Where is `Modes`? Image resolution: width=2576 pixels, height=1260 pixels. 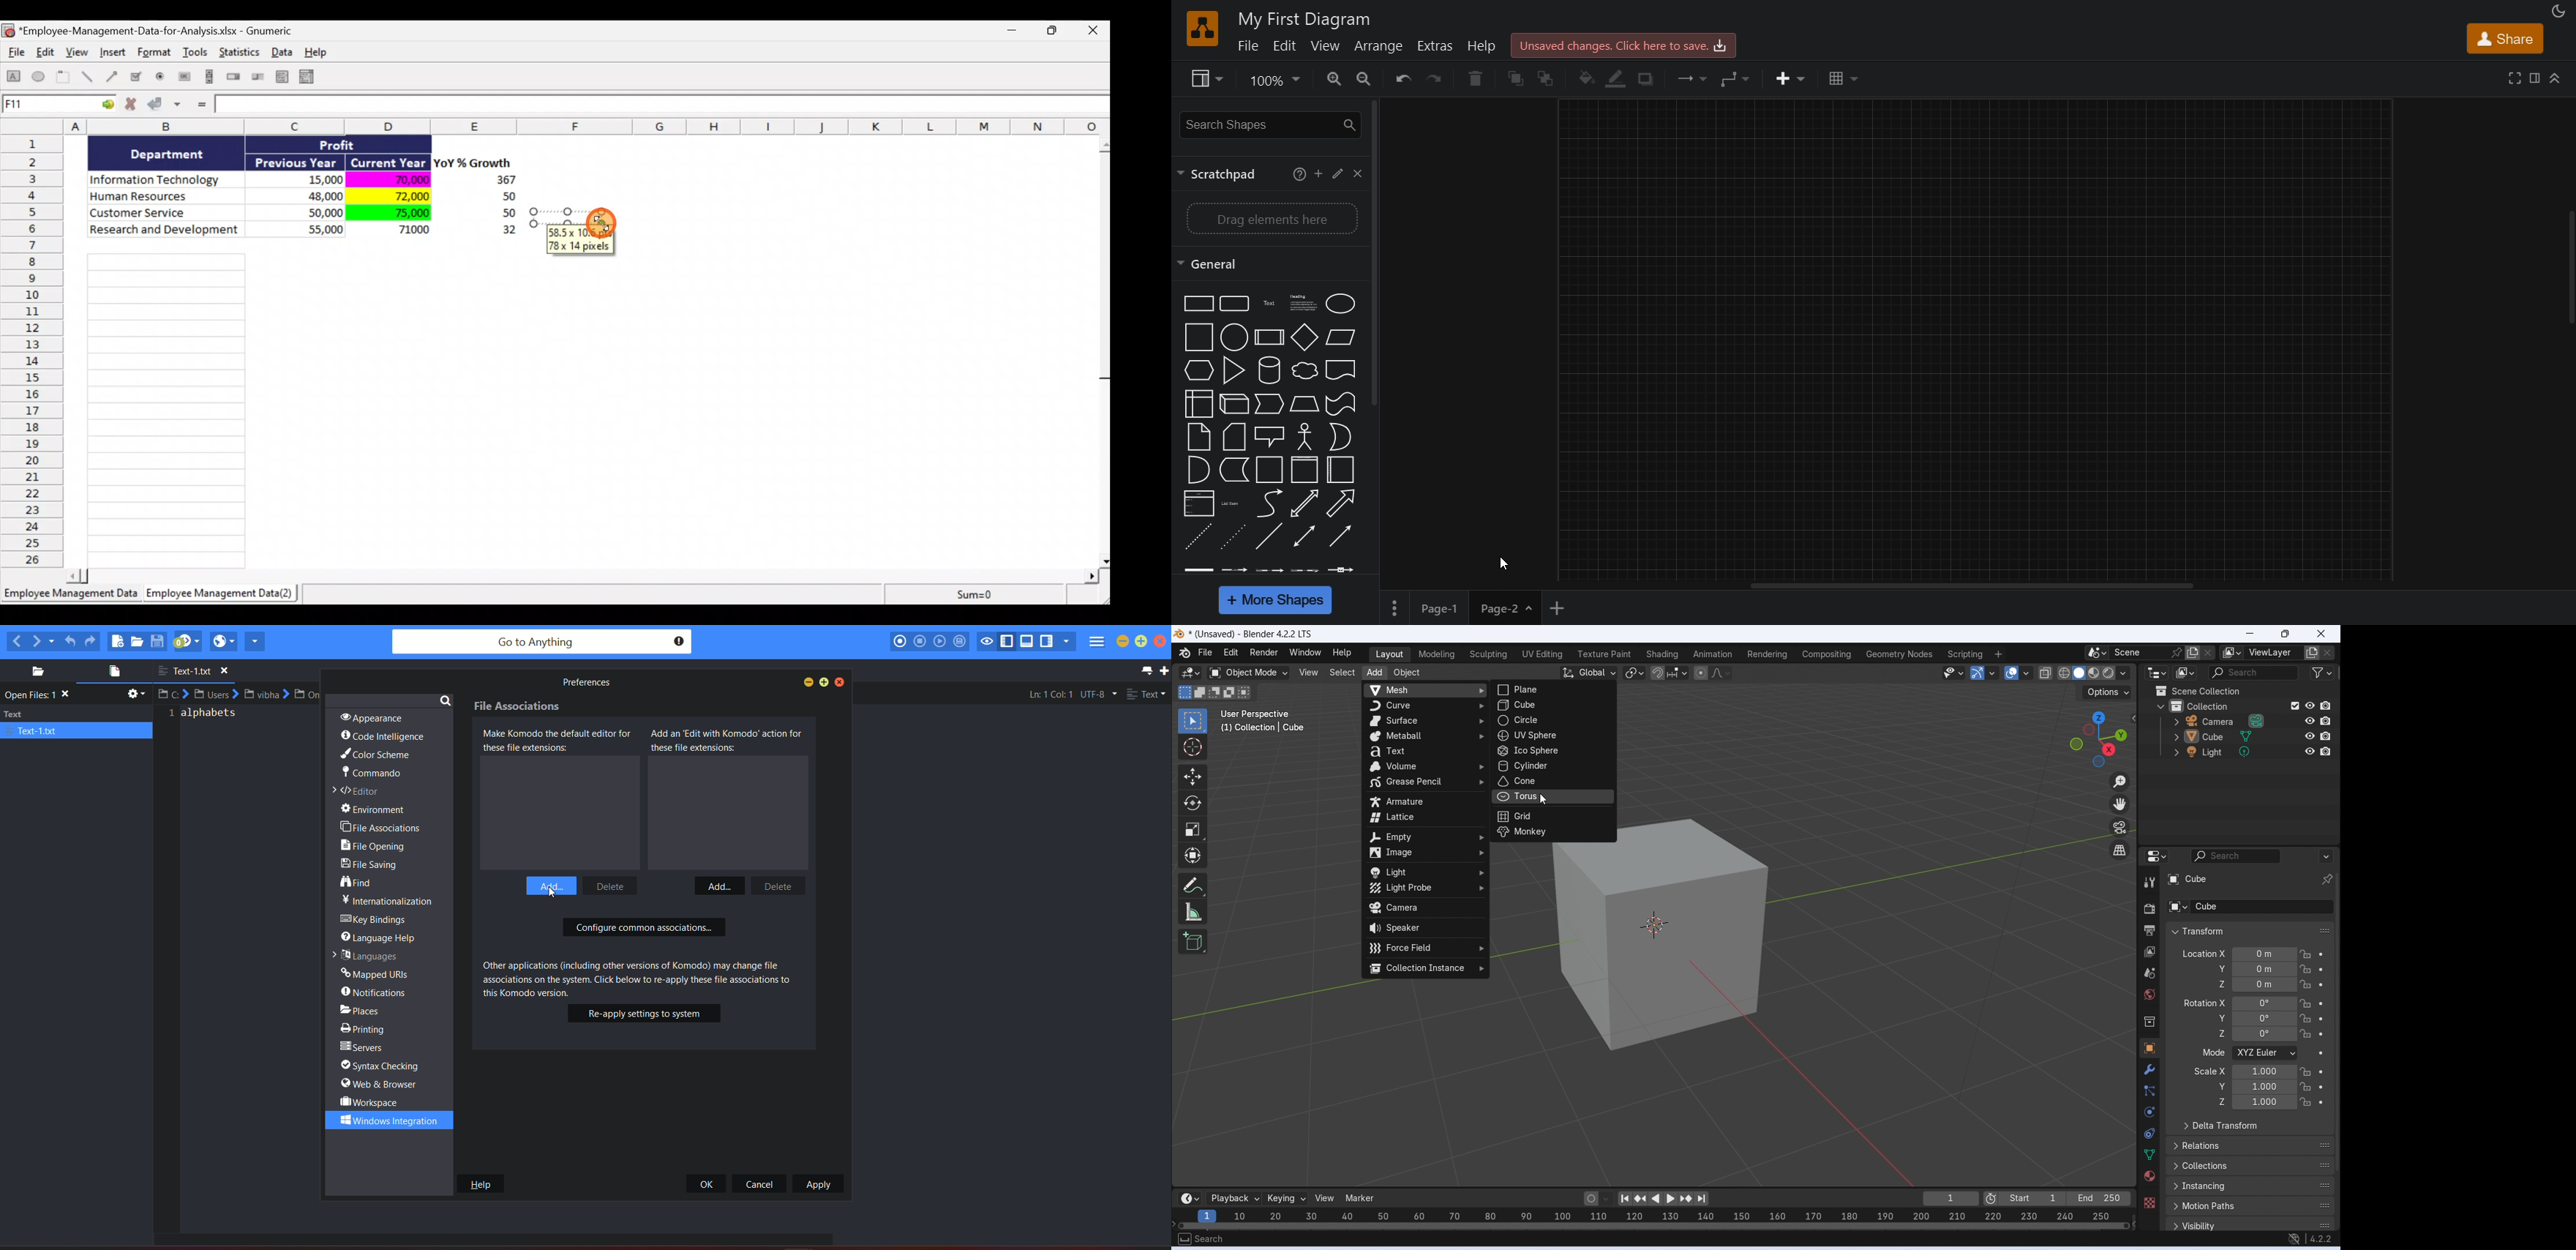
Modes is located at coordinates (1213, 691).